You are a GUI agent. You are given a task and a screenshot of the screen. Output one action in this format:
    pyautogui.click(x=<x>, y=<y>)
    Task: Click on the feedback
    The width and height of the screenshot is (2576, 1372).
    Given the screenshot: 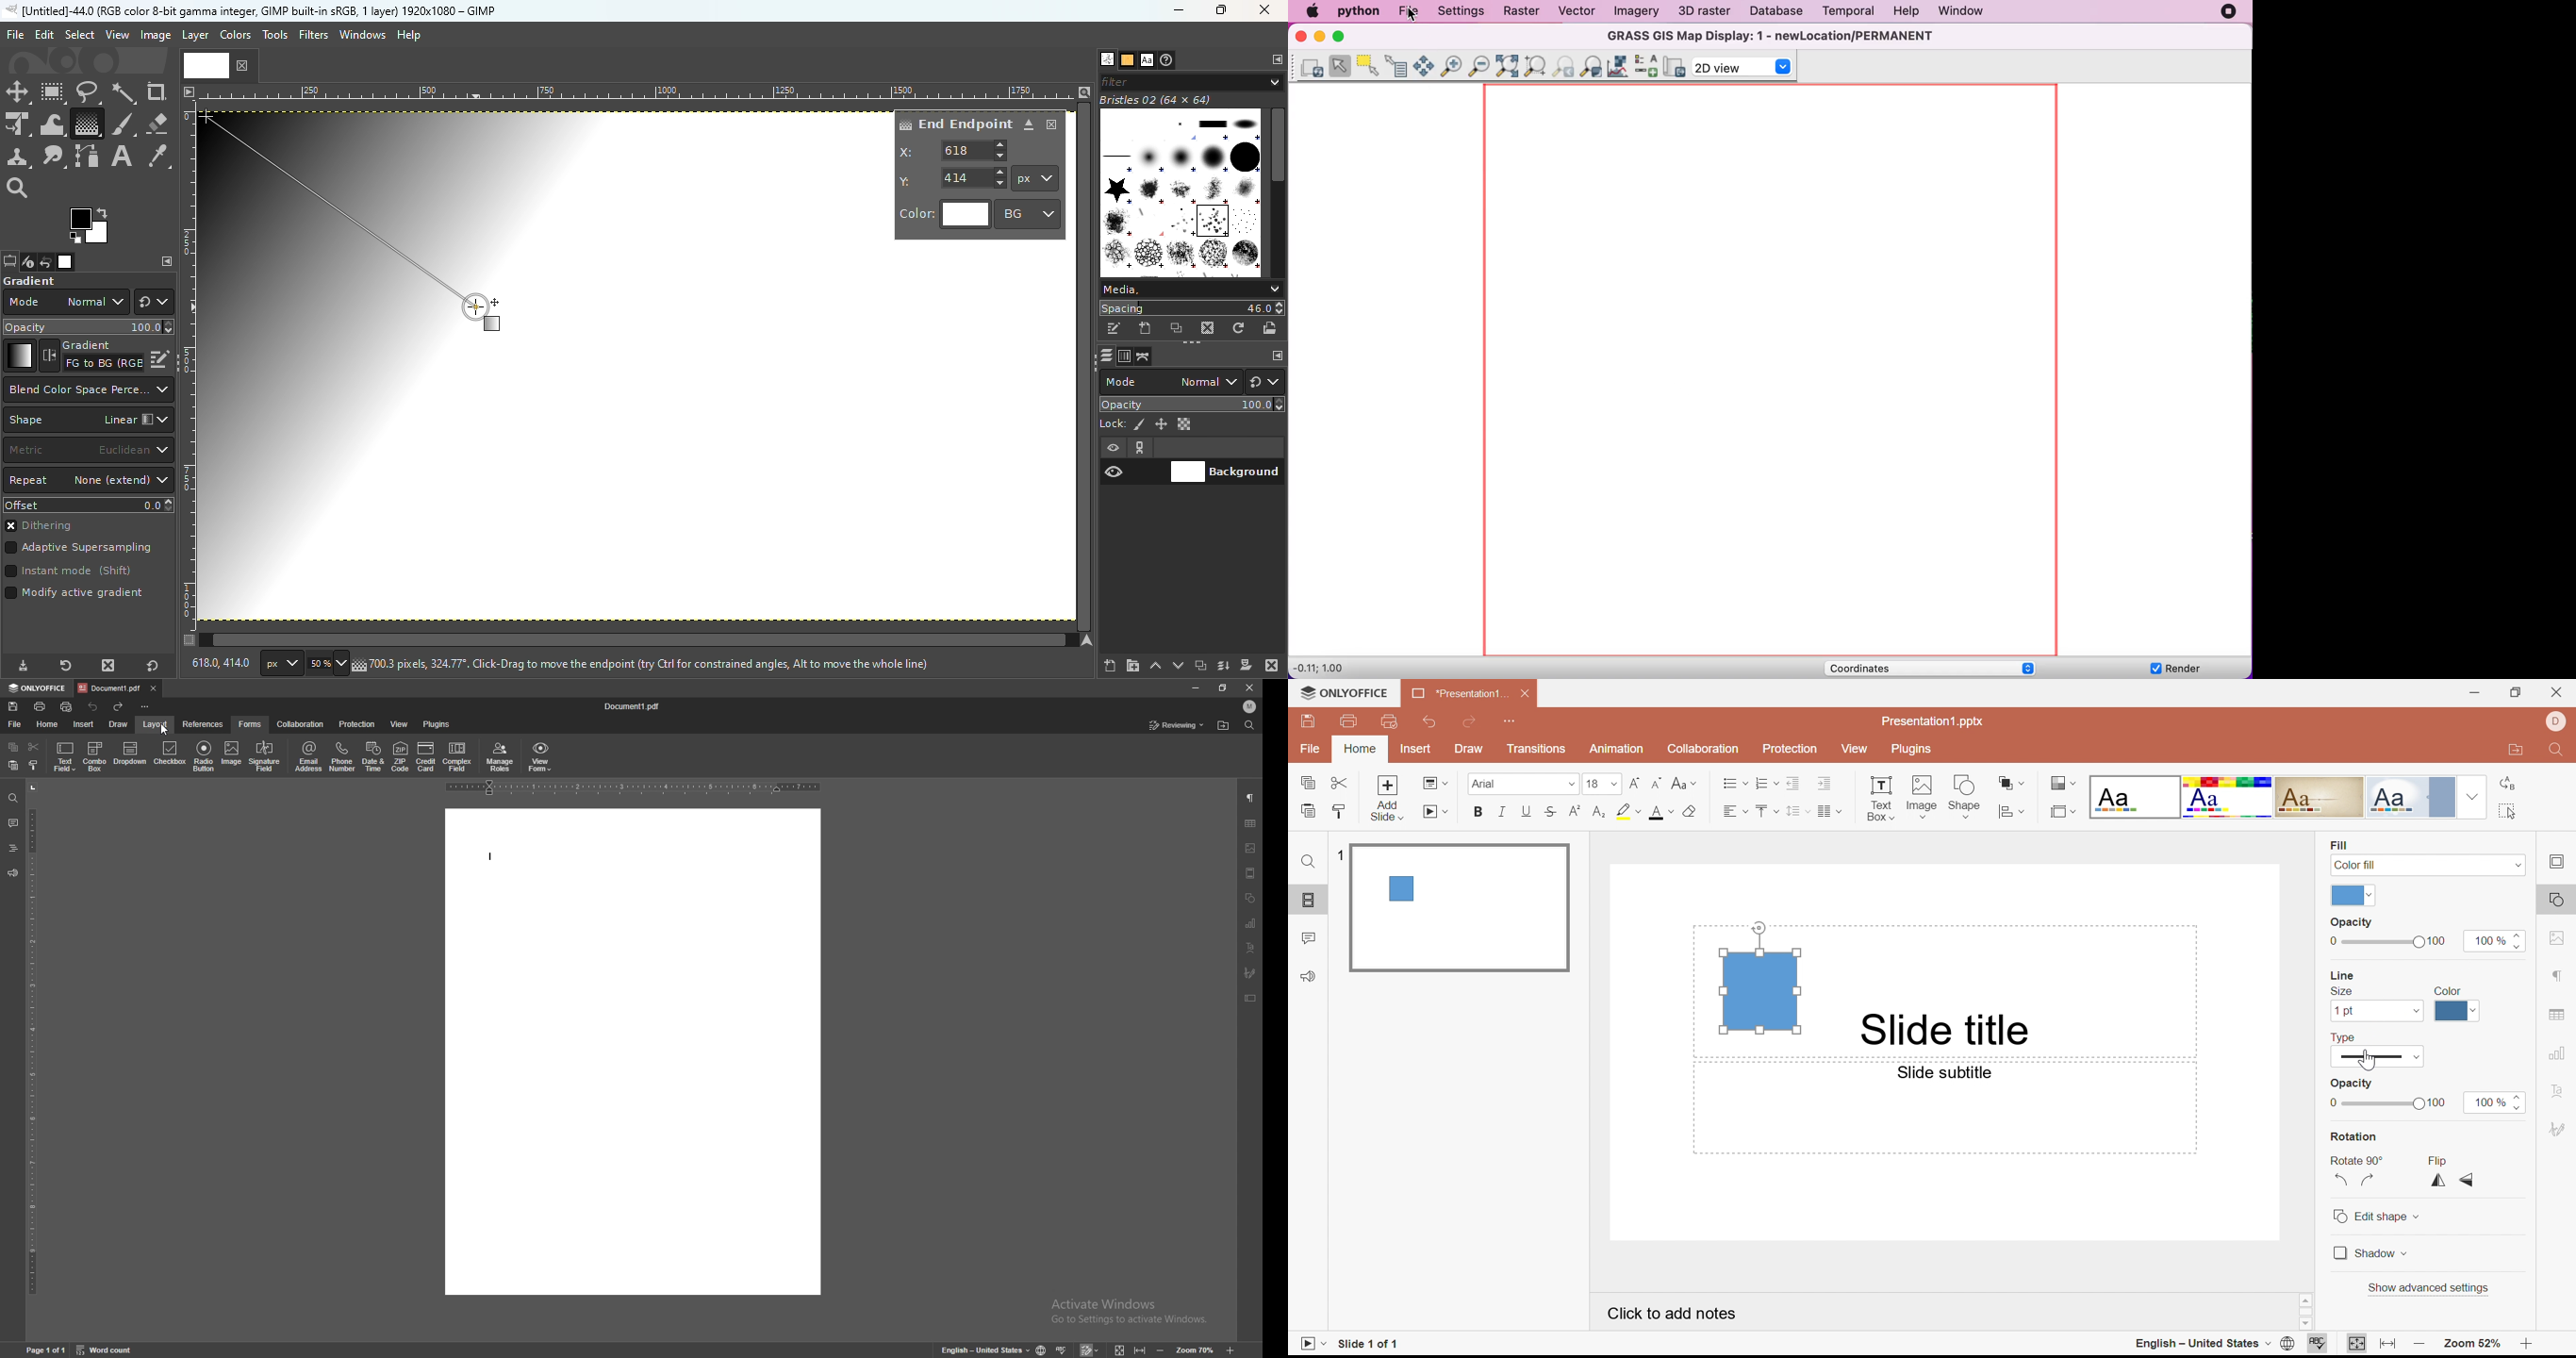 What is the action you would take?
    pyautogui.click(x=12, y=874)
    